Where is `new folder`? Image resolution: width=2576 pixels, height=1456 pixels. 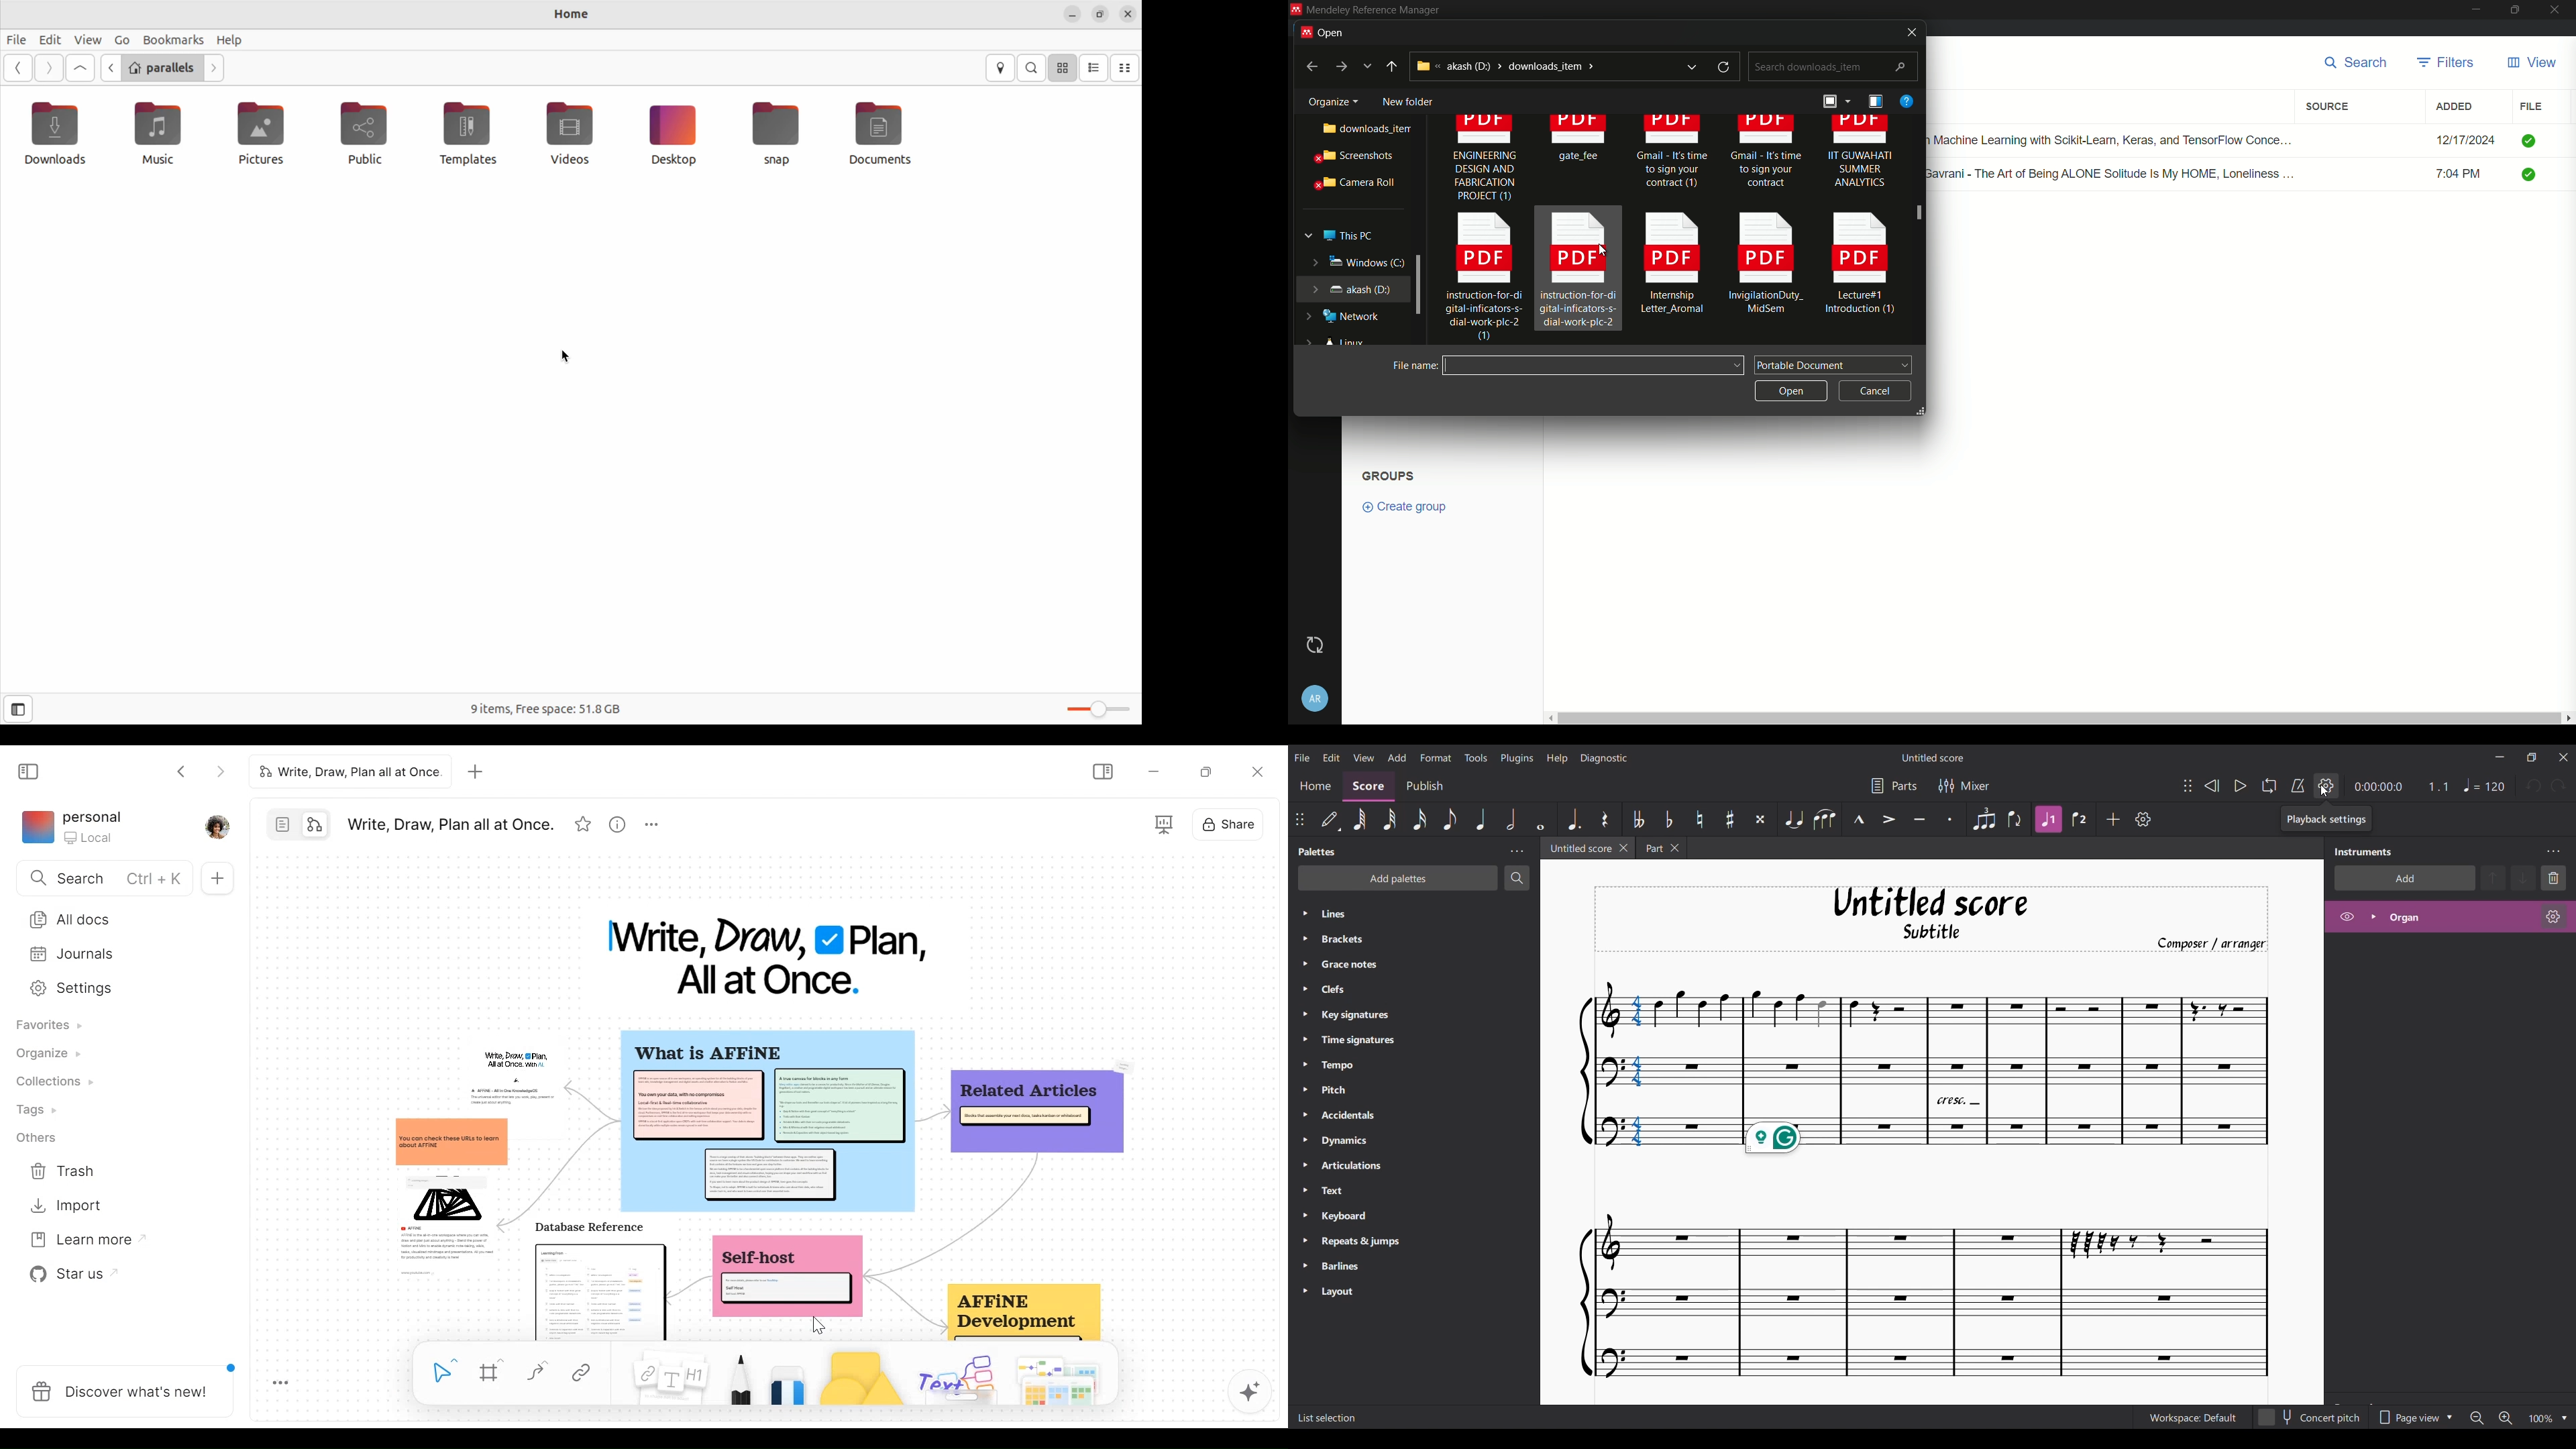 new folder is located at coordinates (1407, 99).